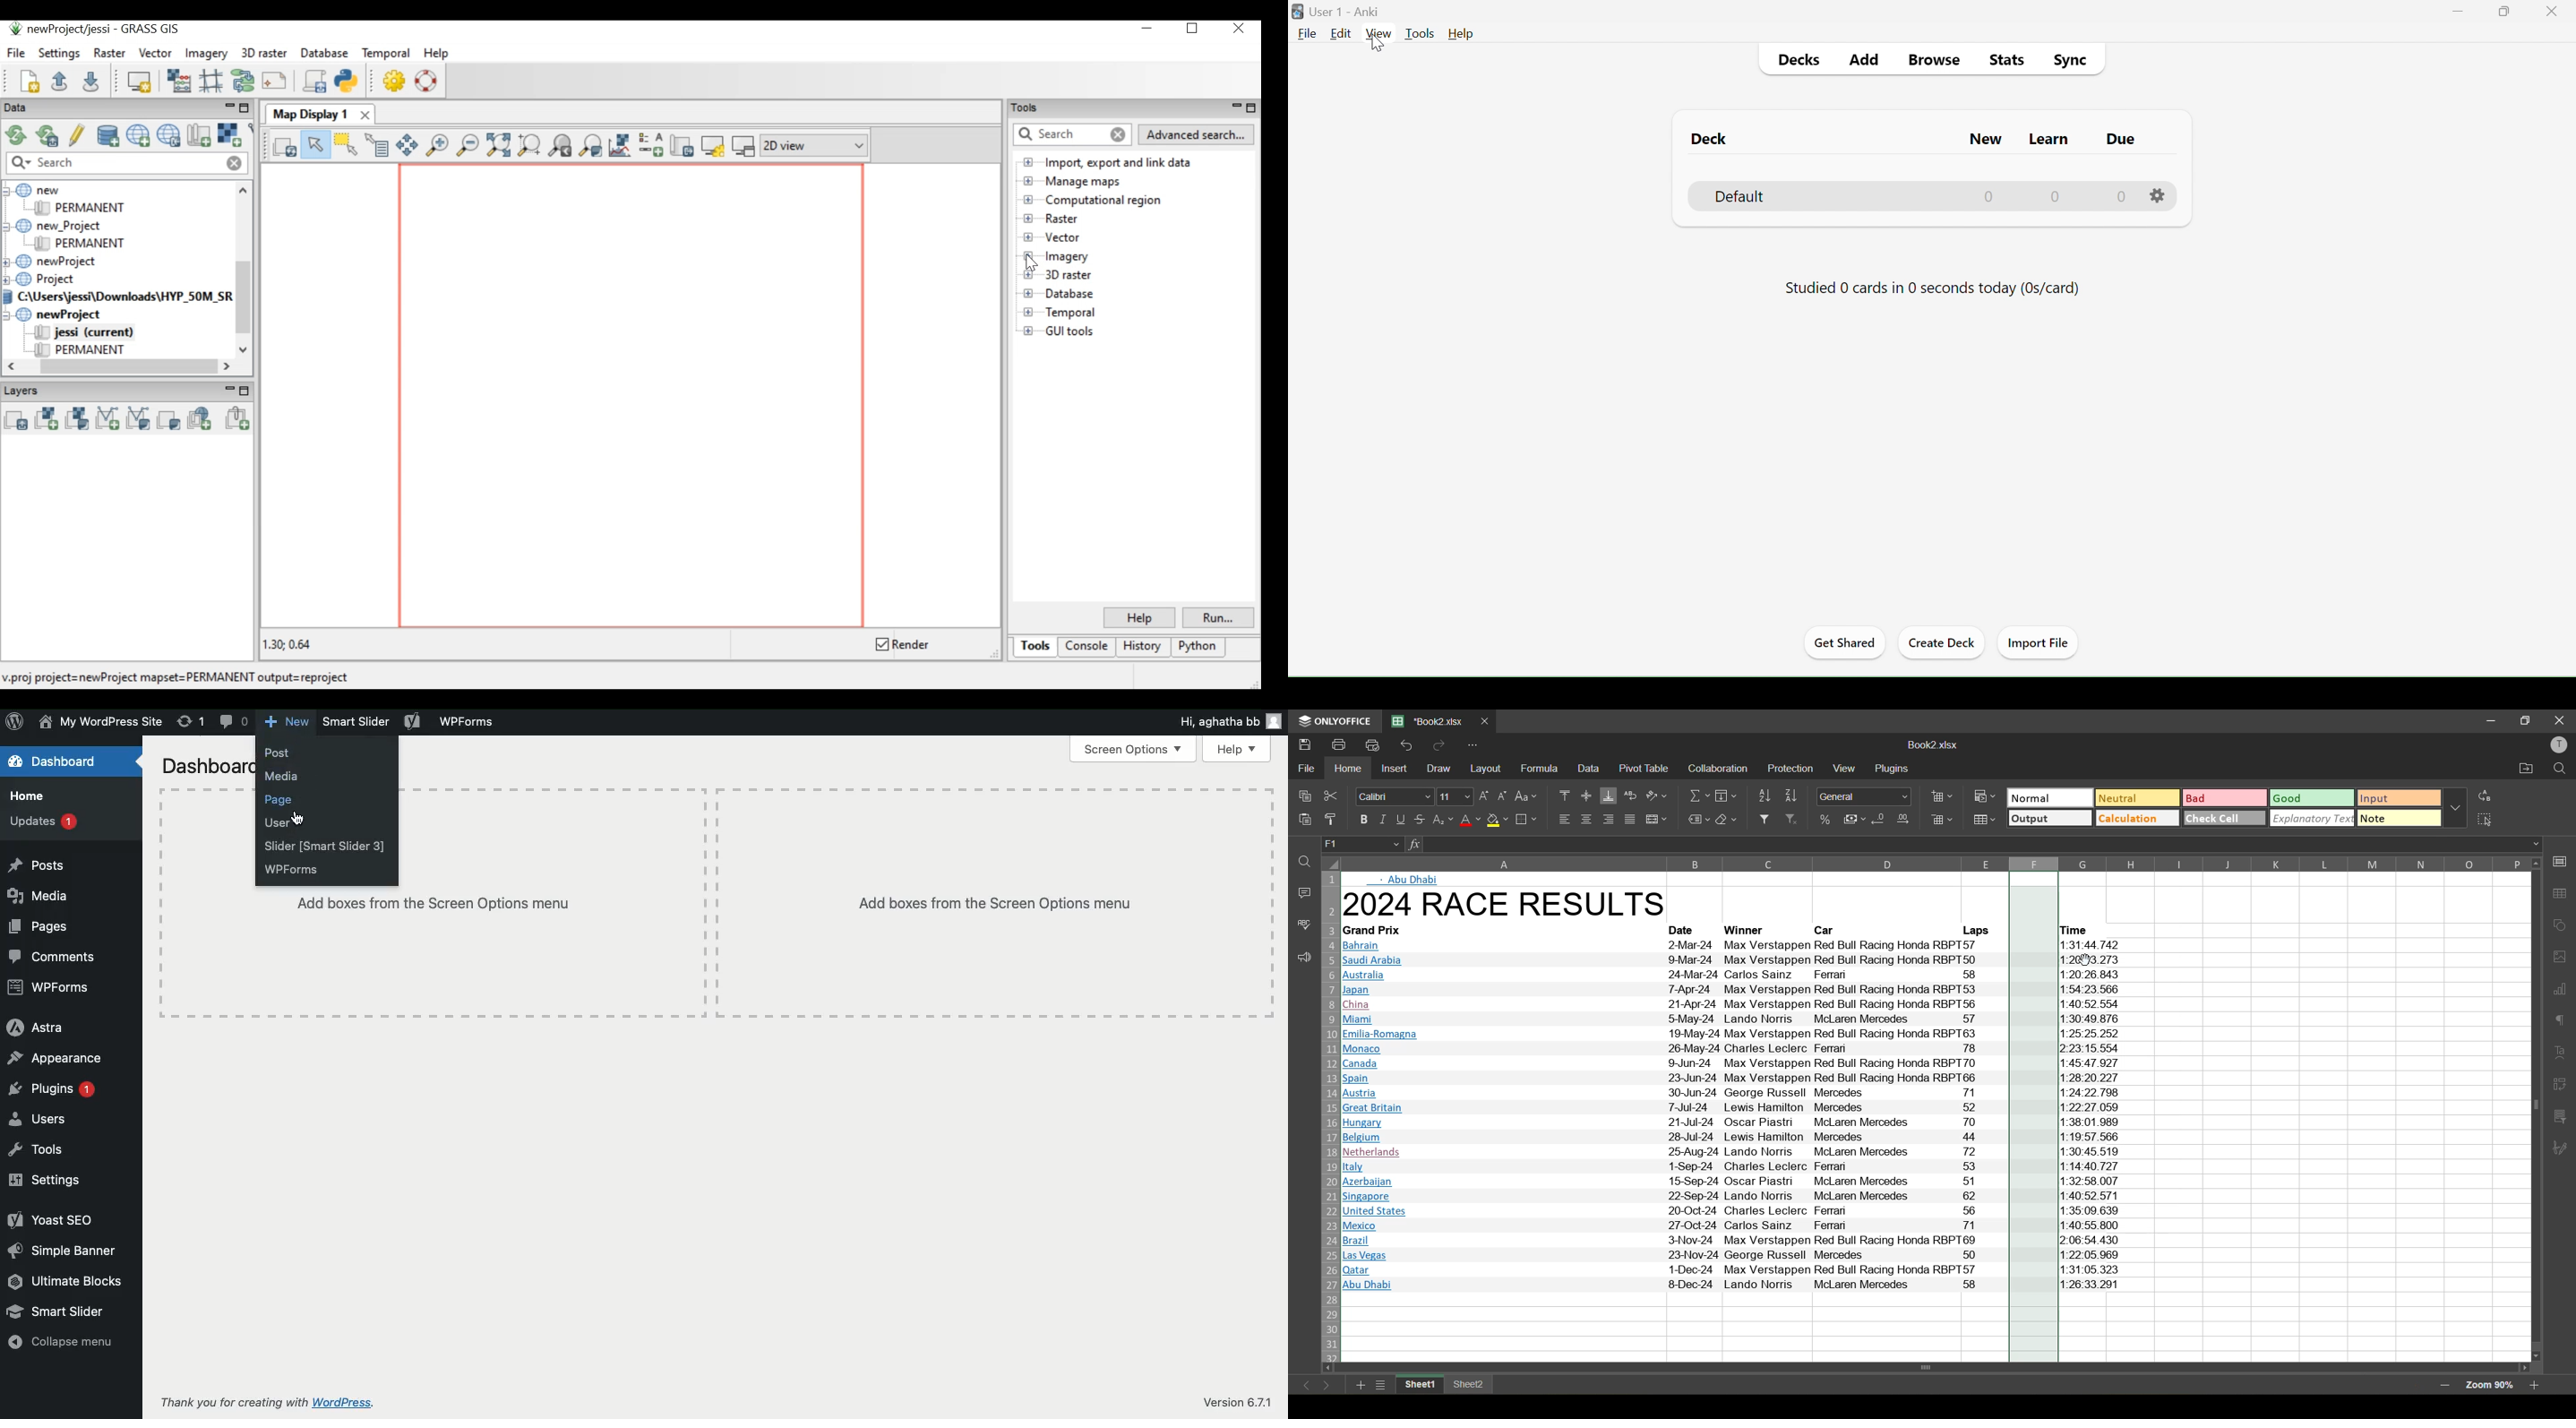  I want to click on create deck, so click(1942, 641).